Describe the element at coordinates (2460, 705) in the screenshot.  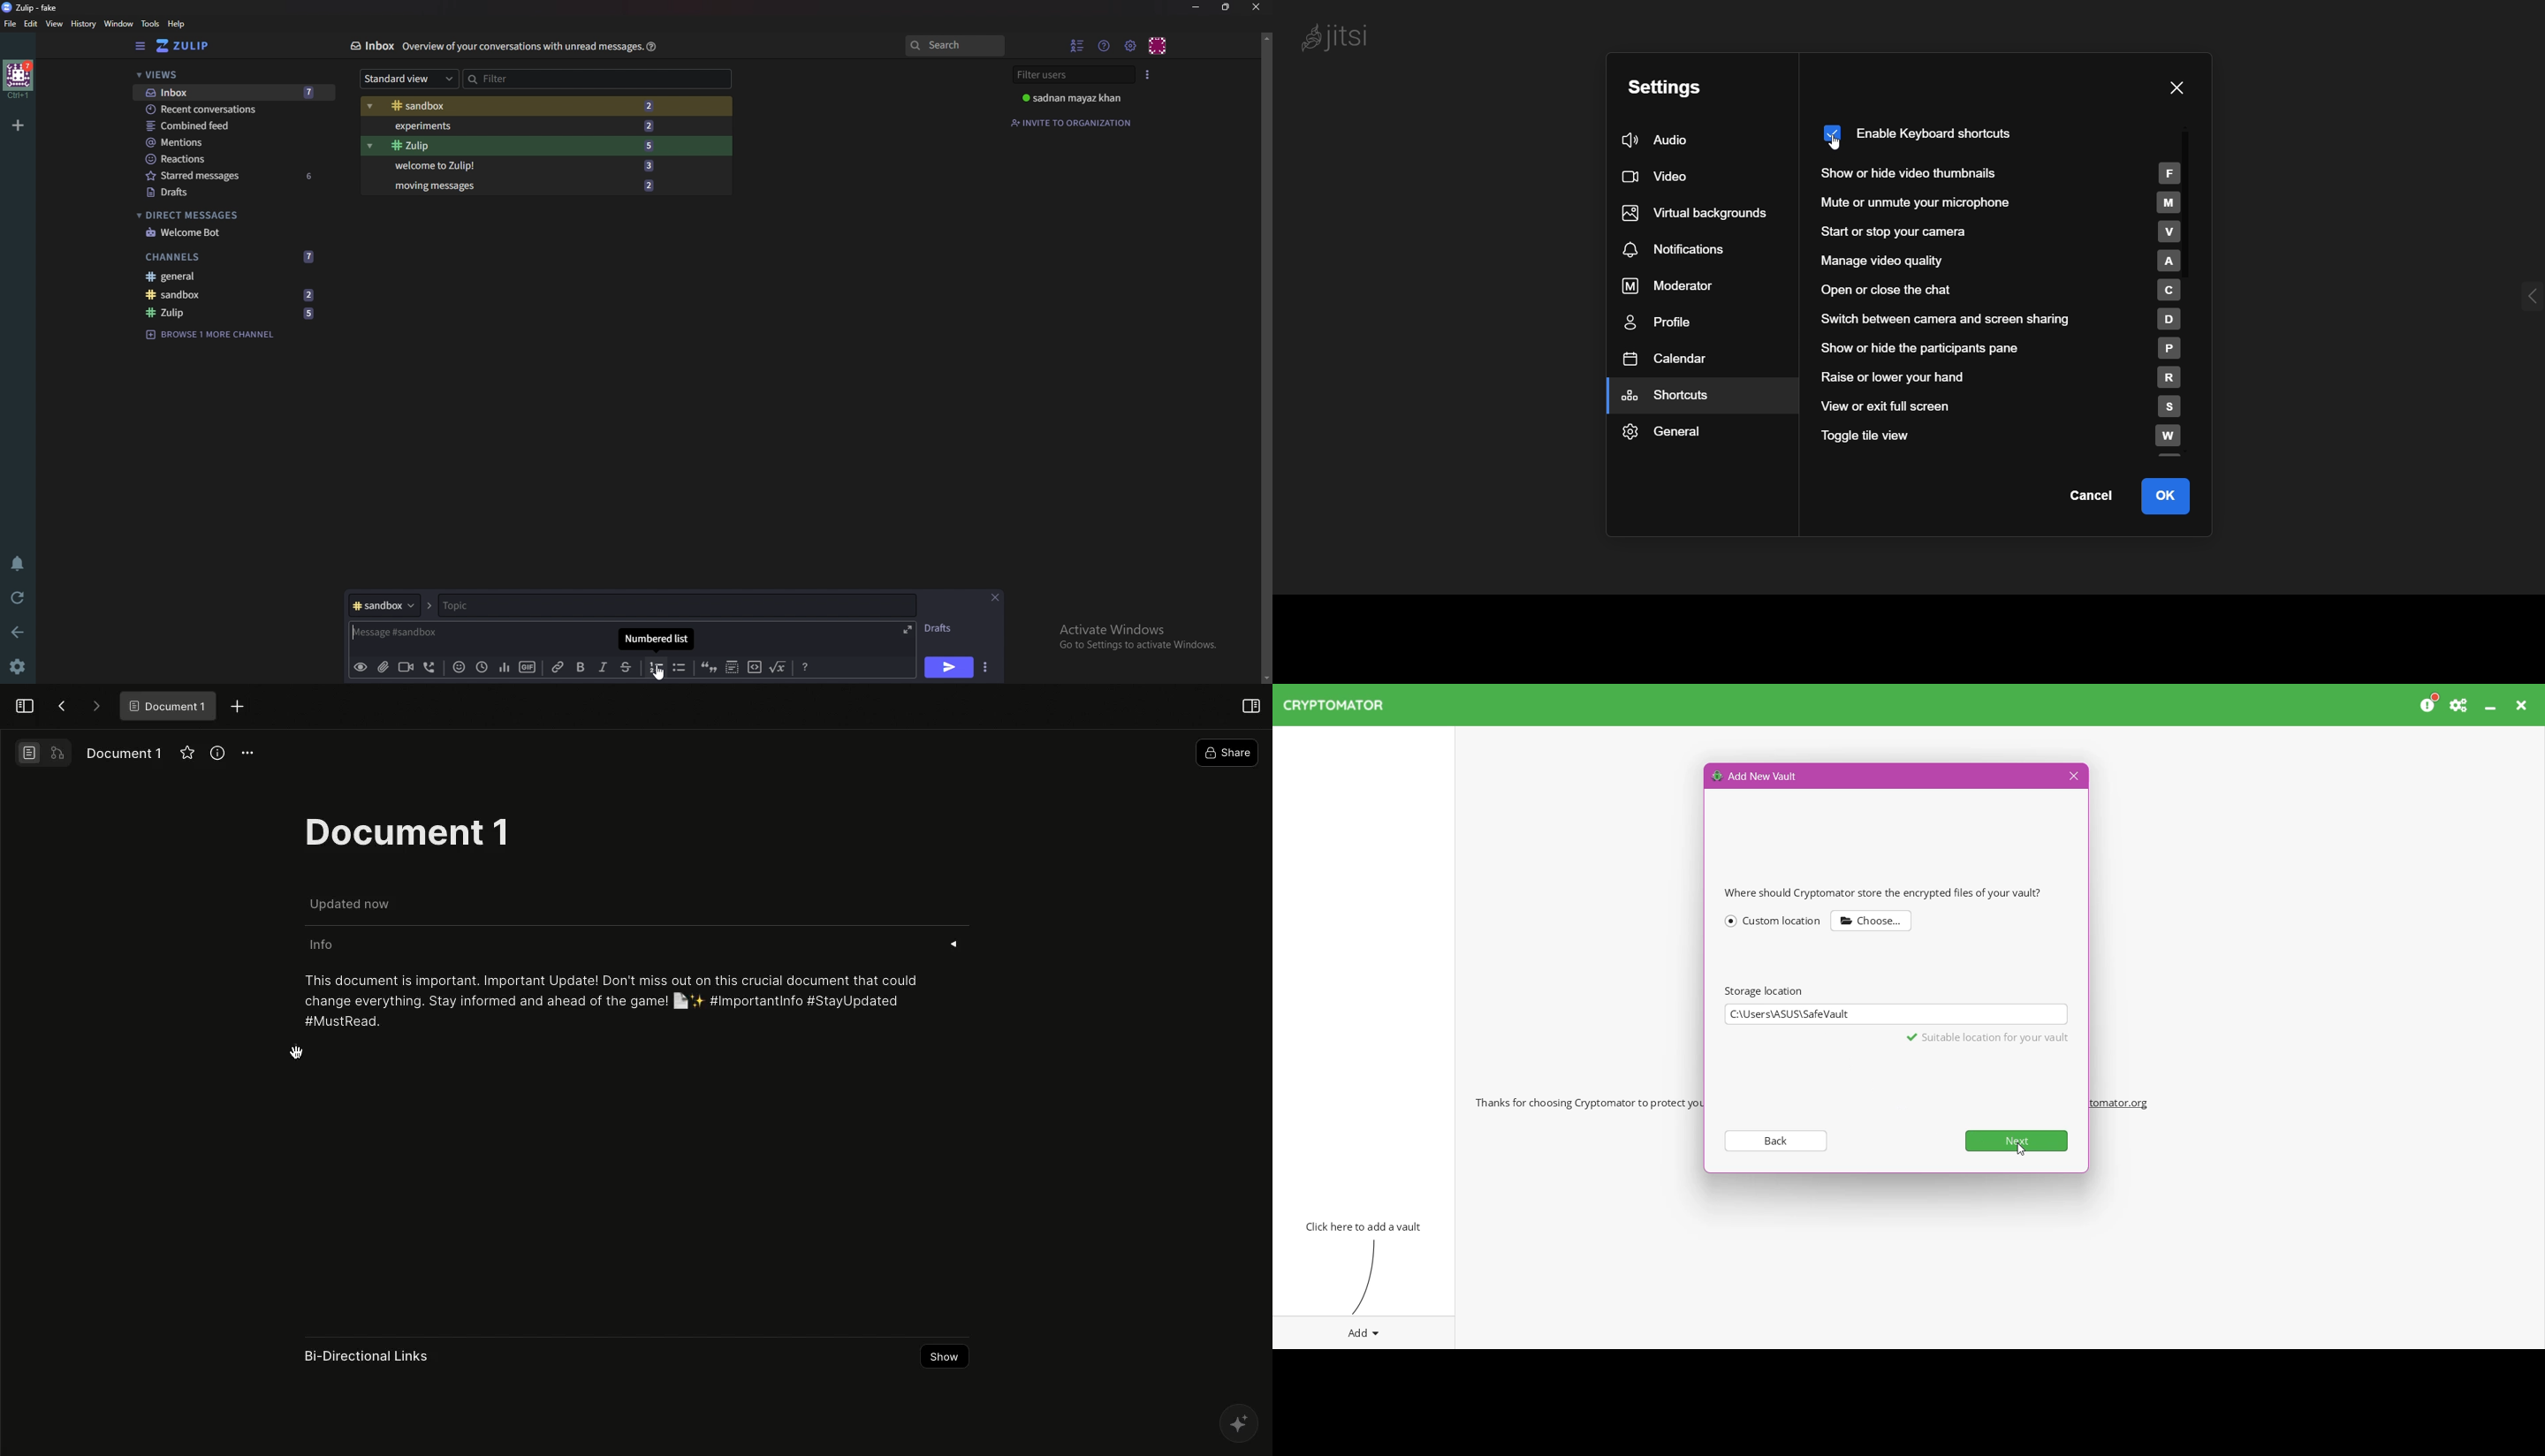
I see `Preferences` at that location.